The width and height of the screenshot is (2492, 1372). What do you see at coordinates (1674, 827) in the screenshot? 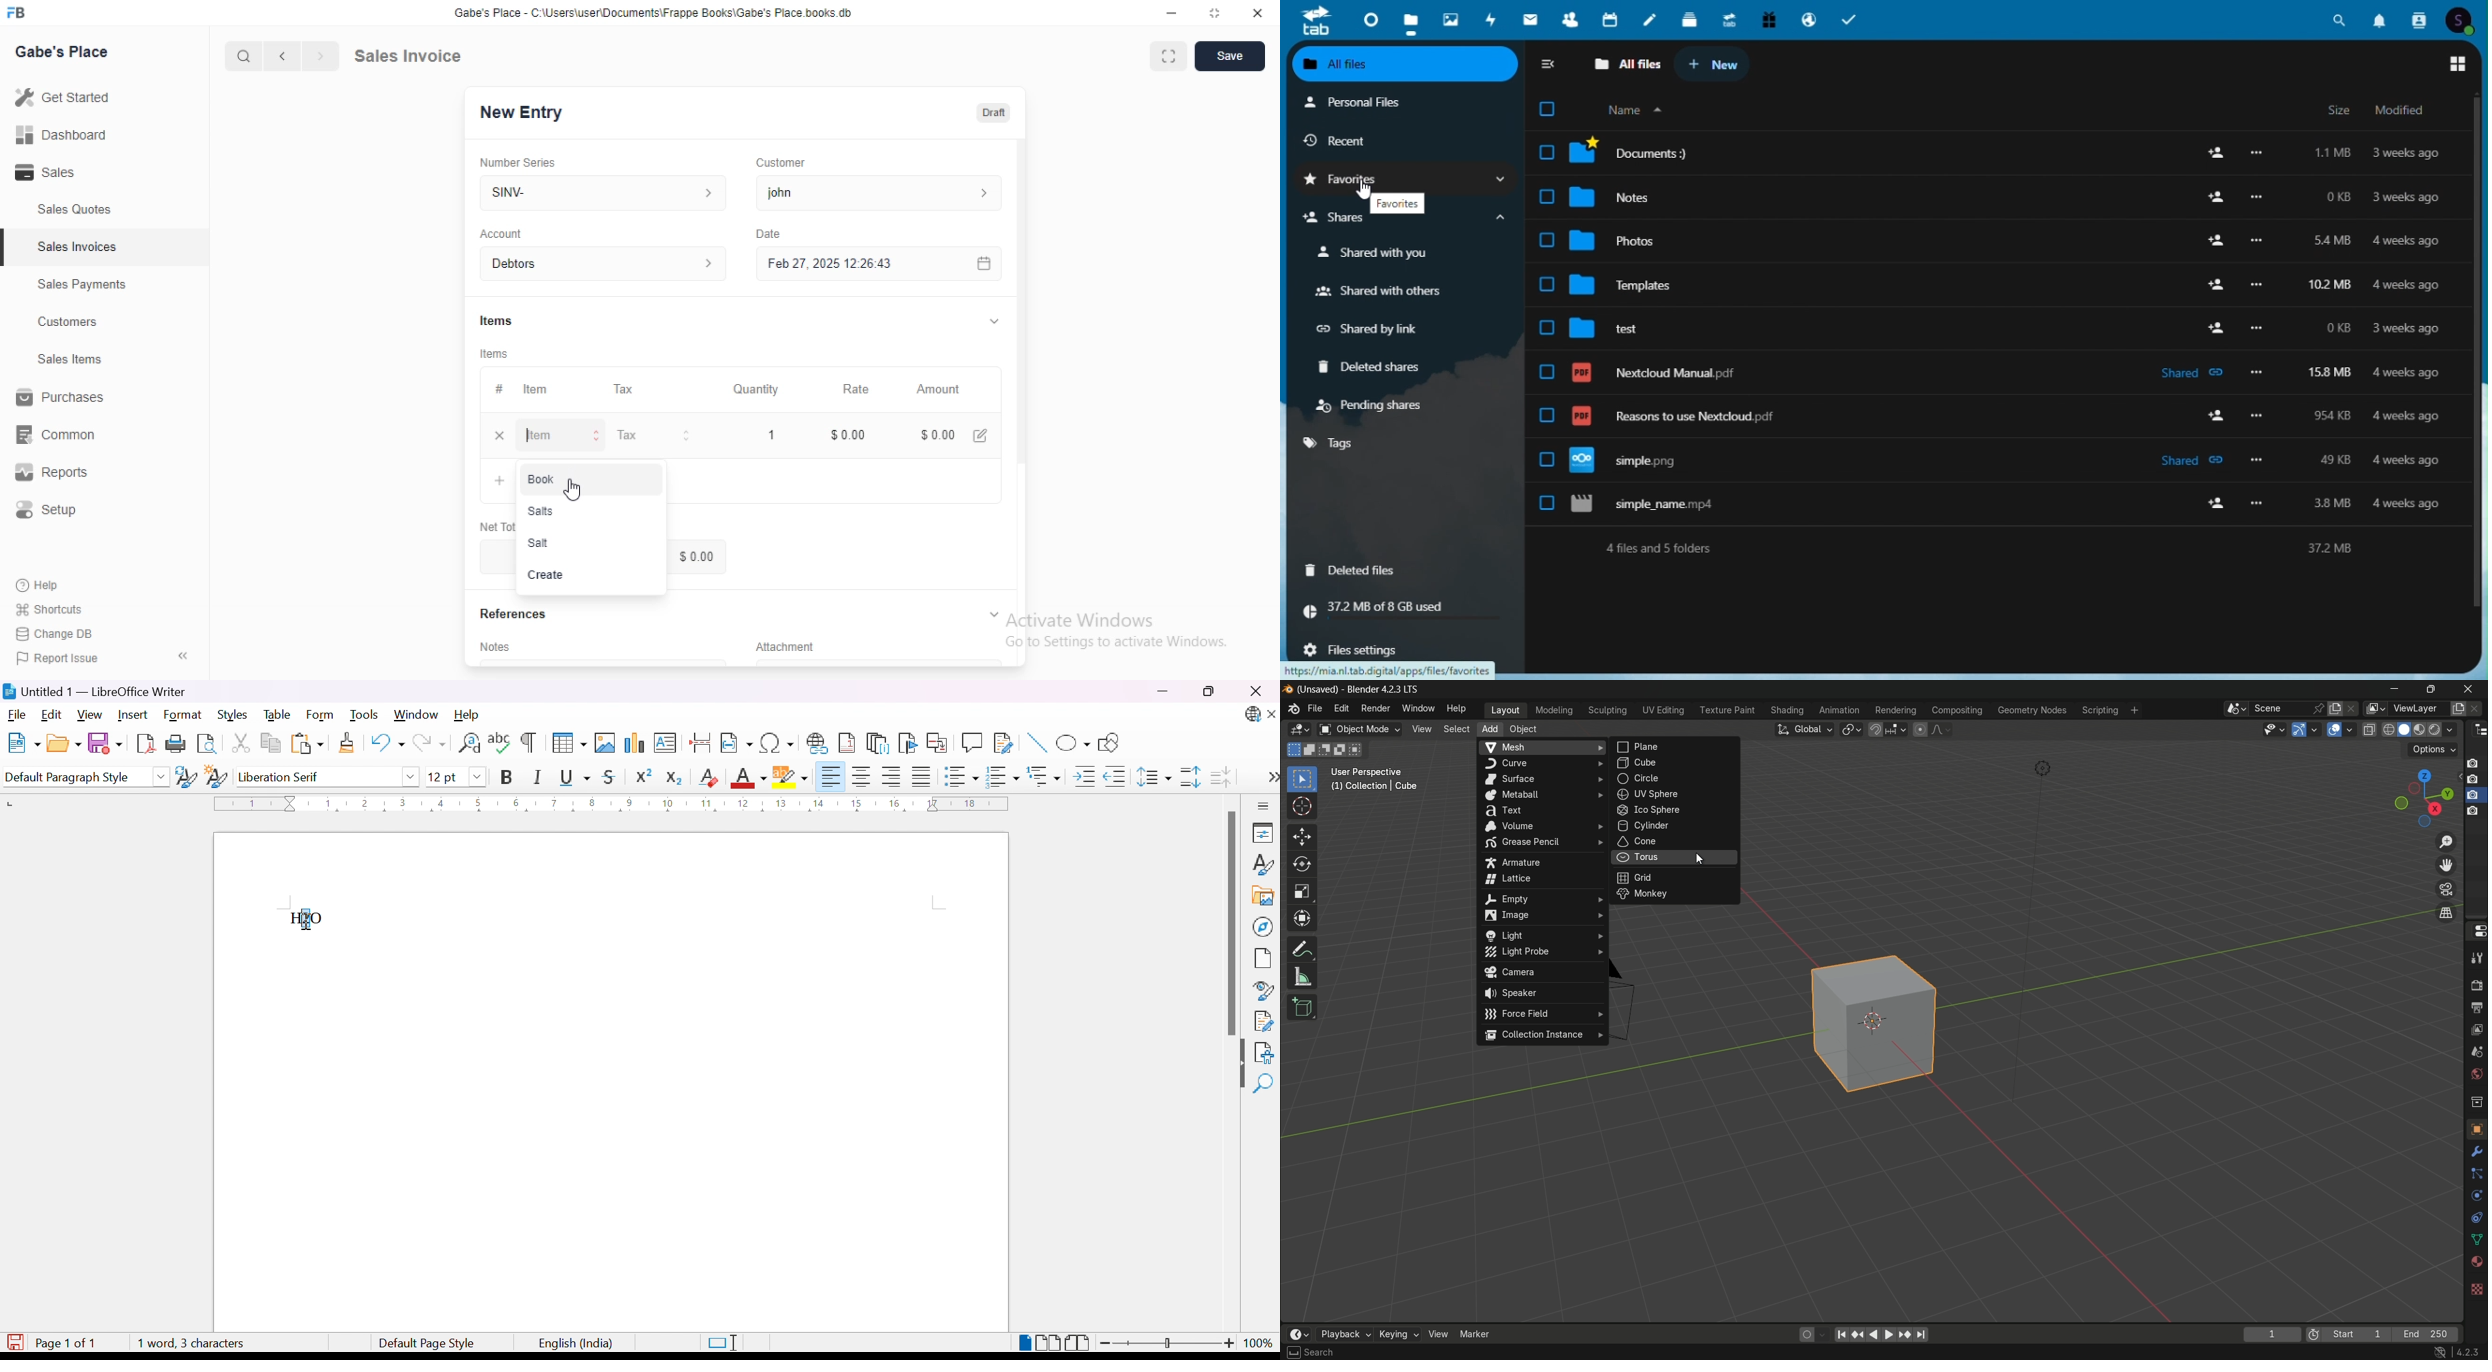
I see `cylinder` at bounding box center [1674, 827].